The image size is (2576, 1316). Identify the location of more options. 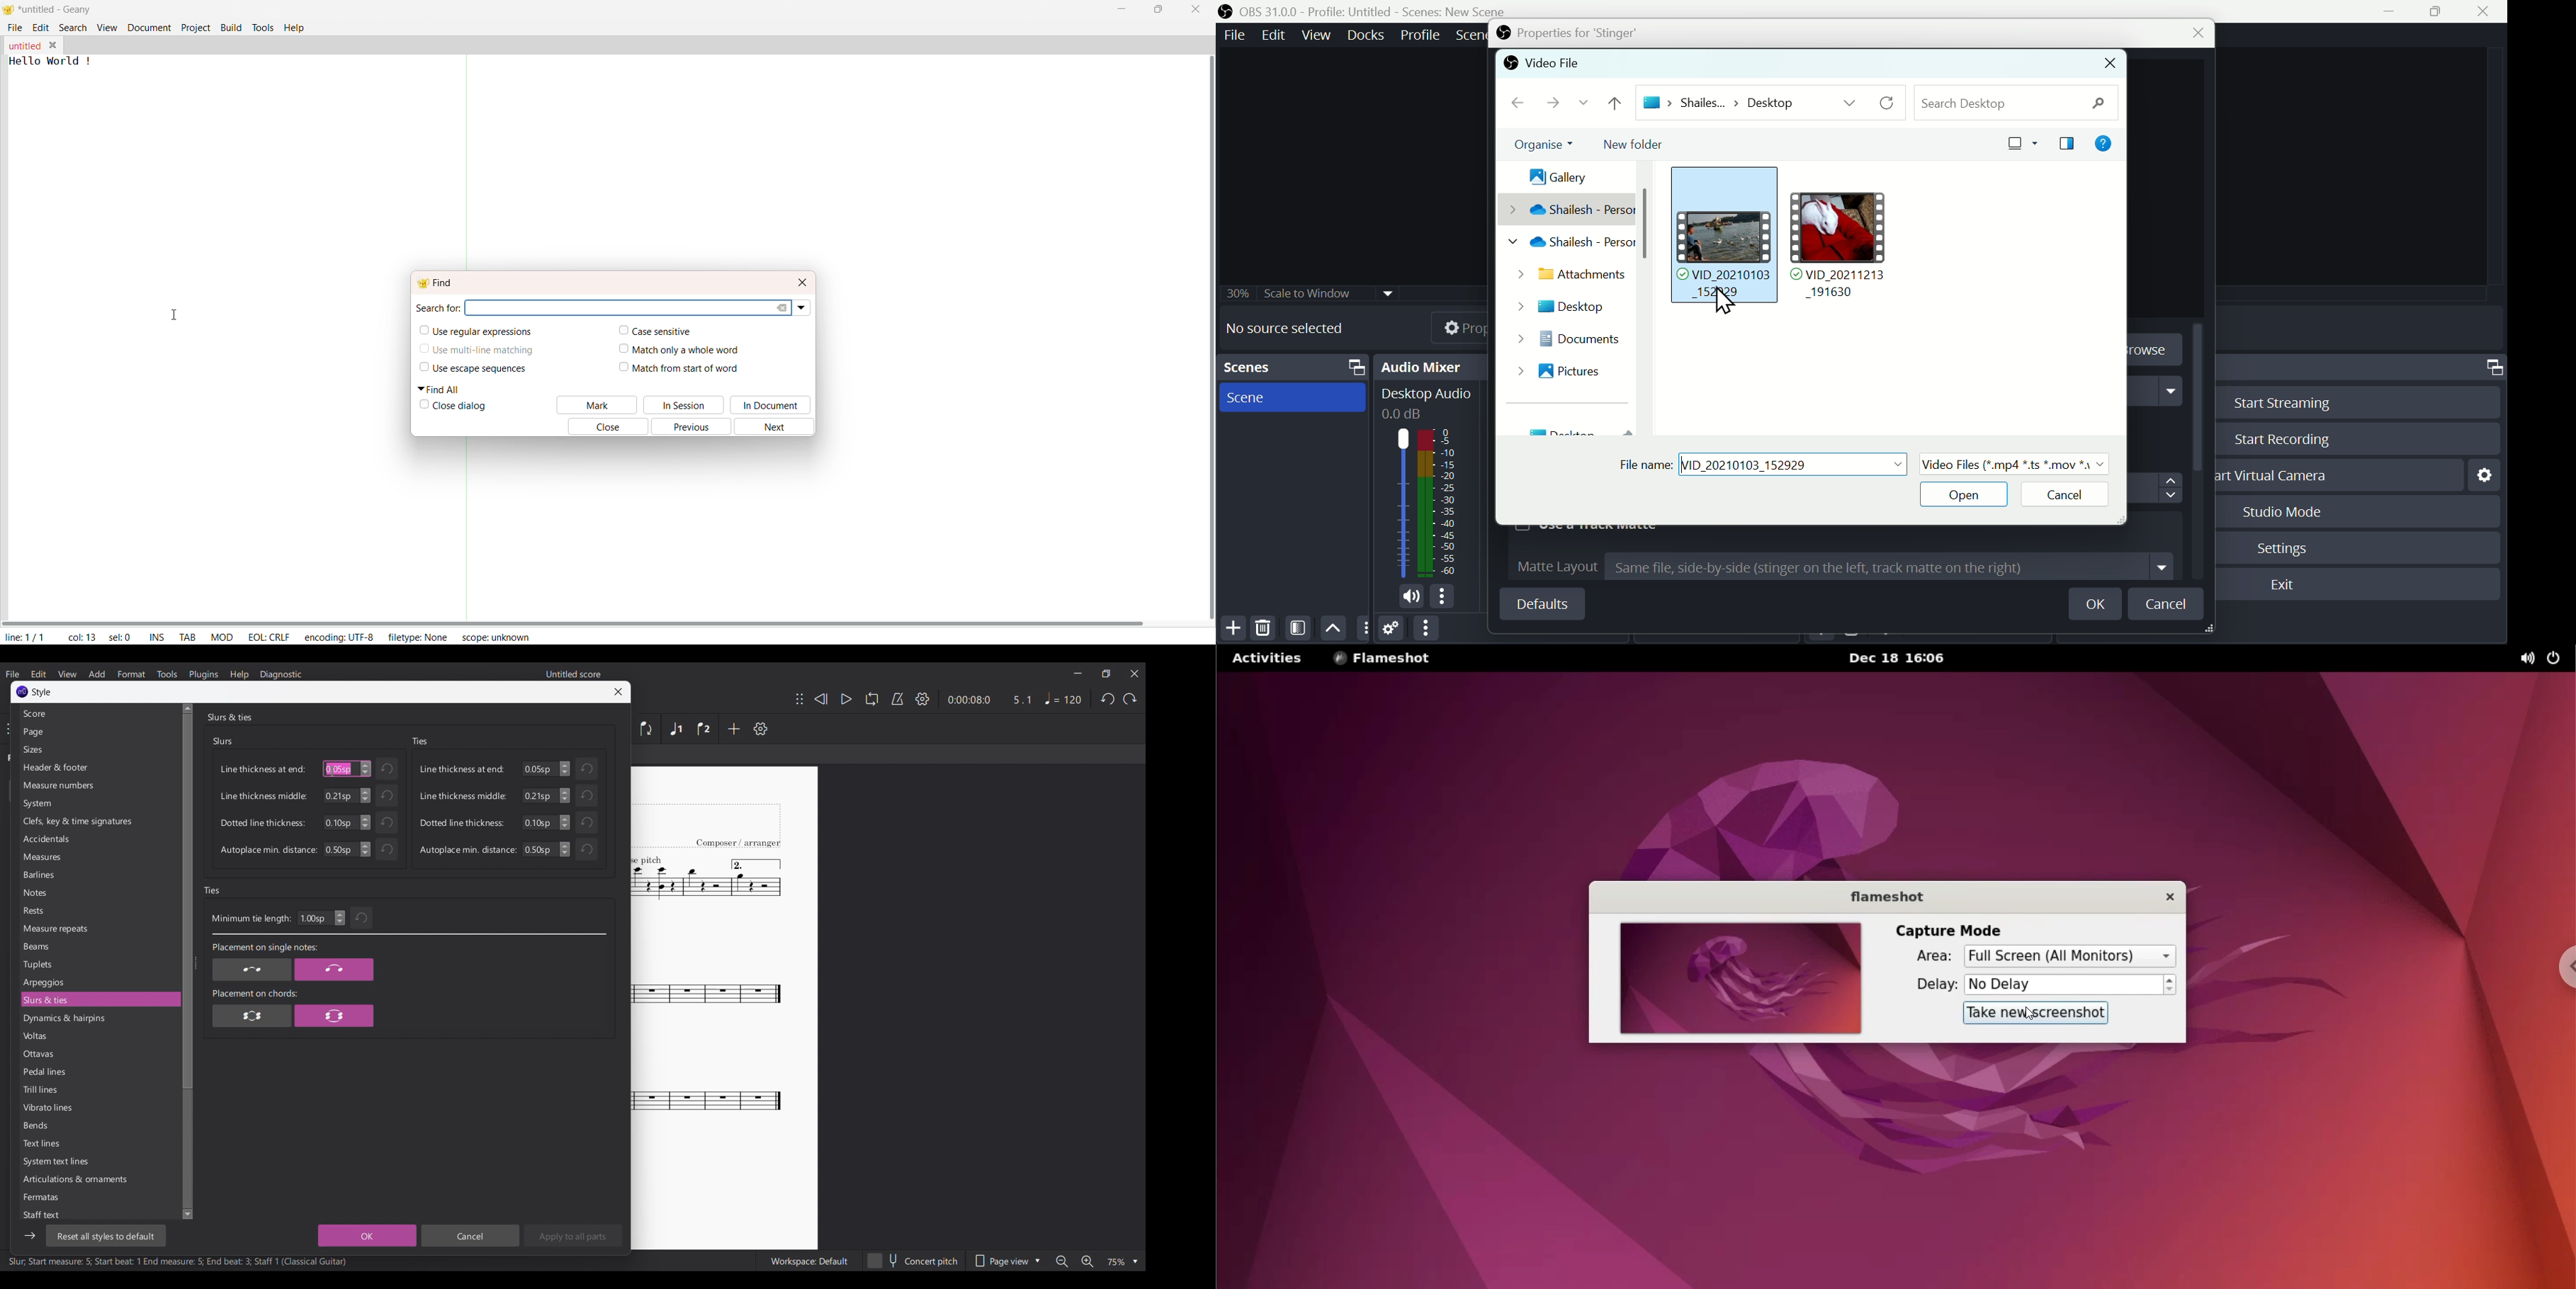
(1445, 597).